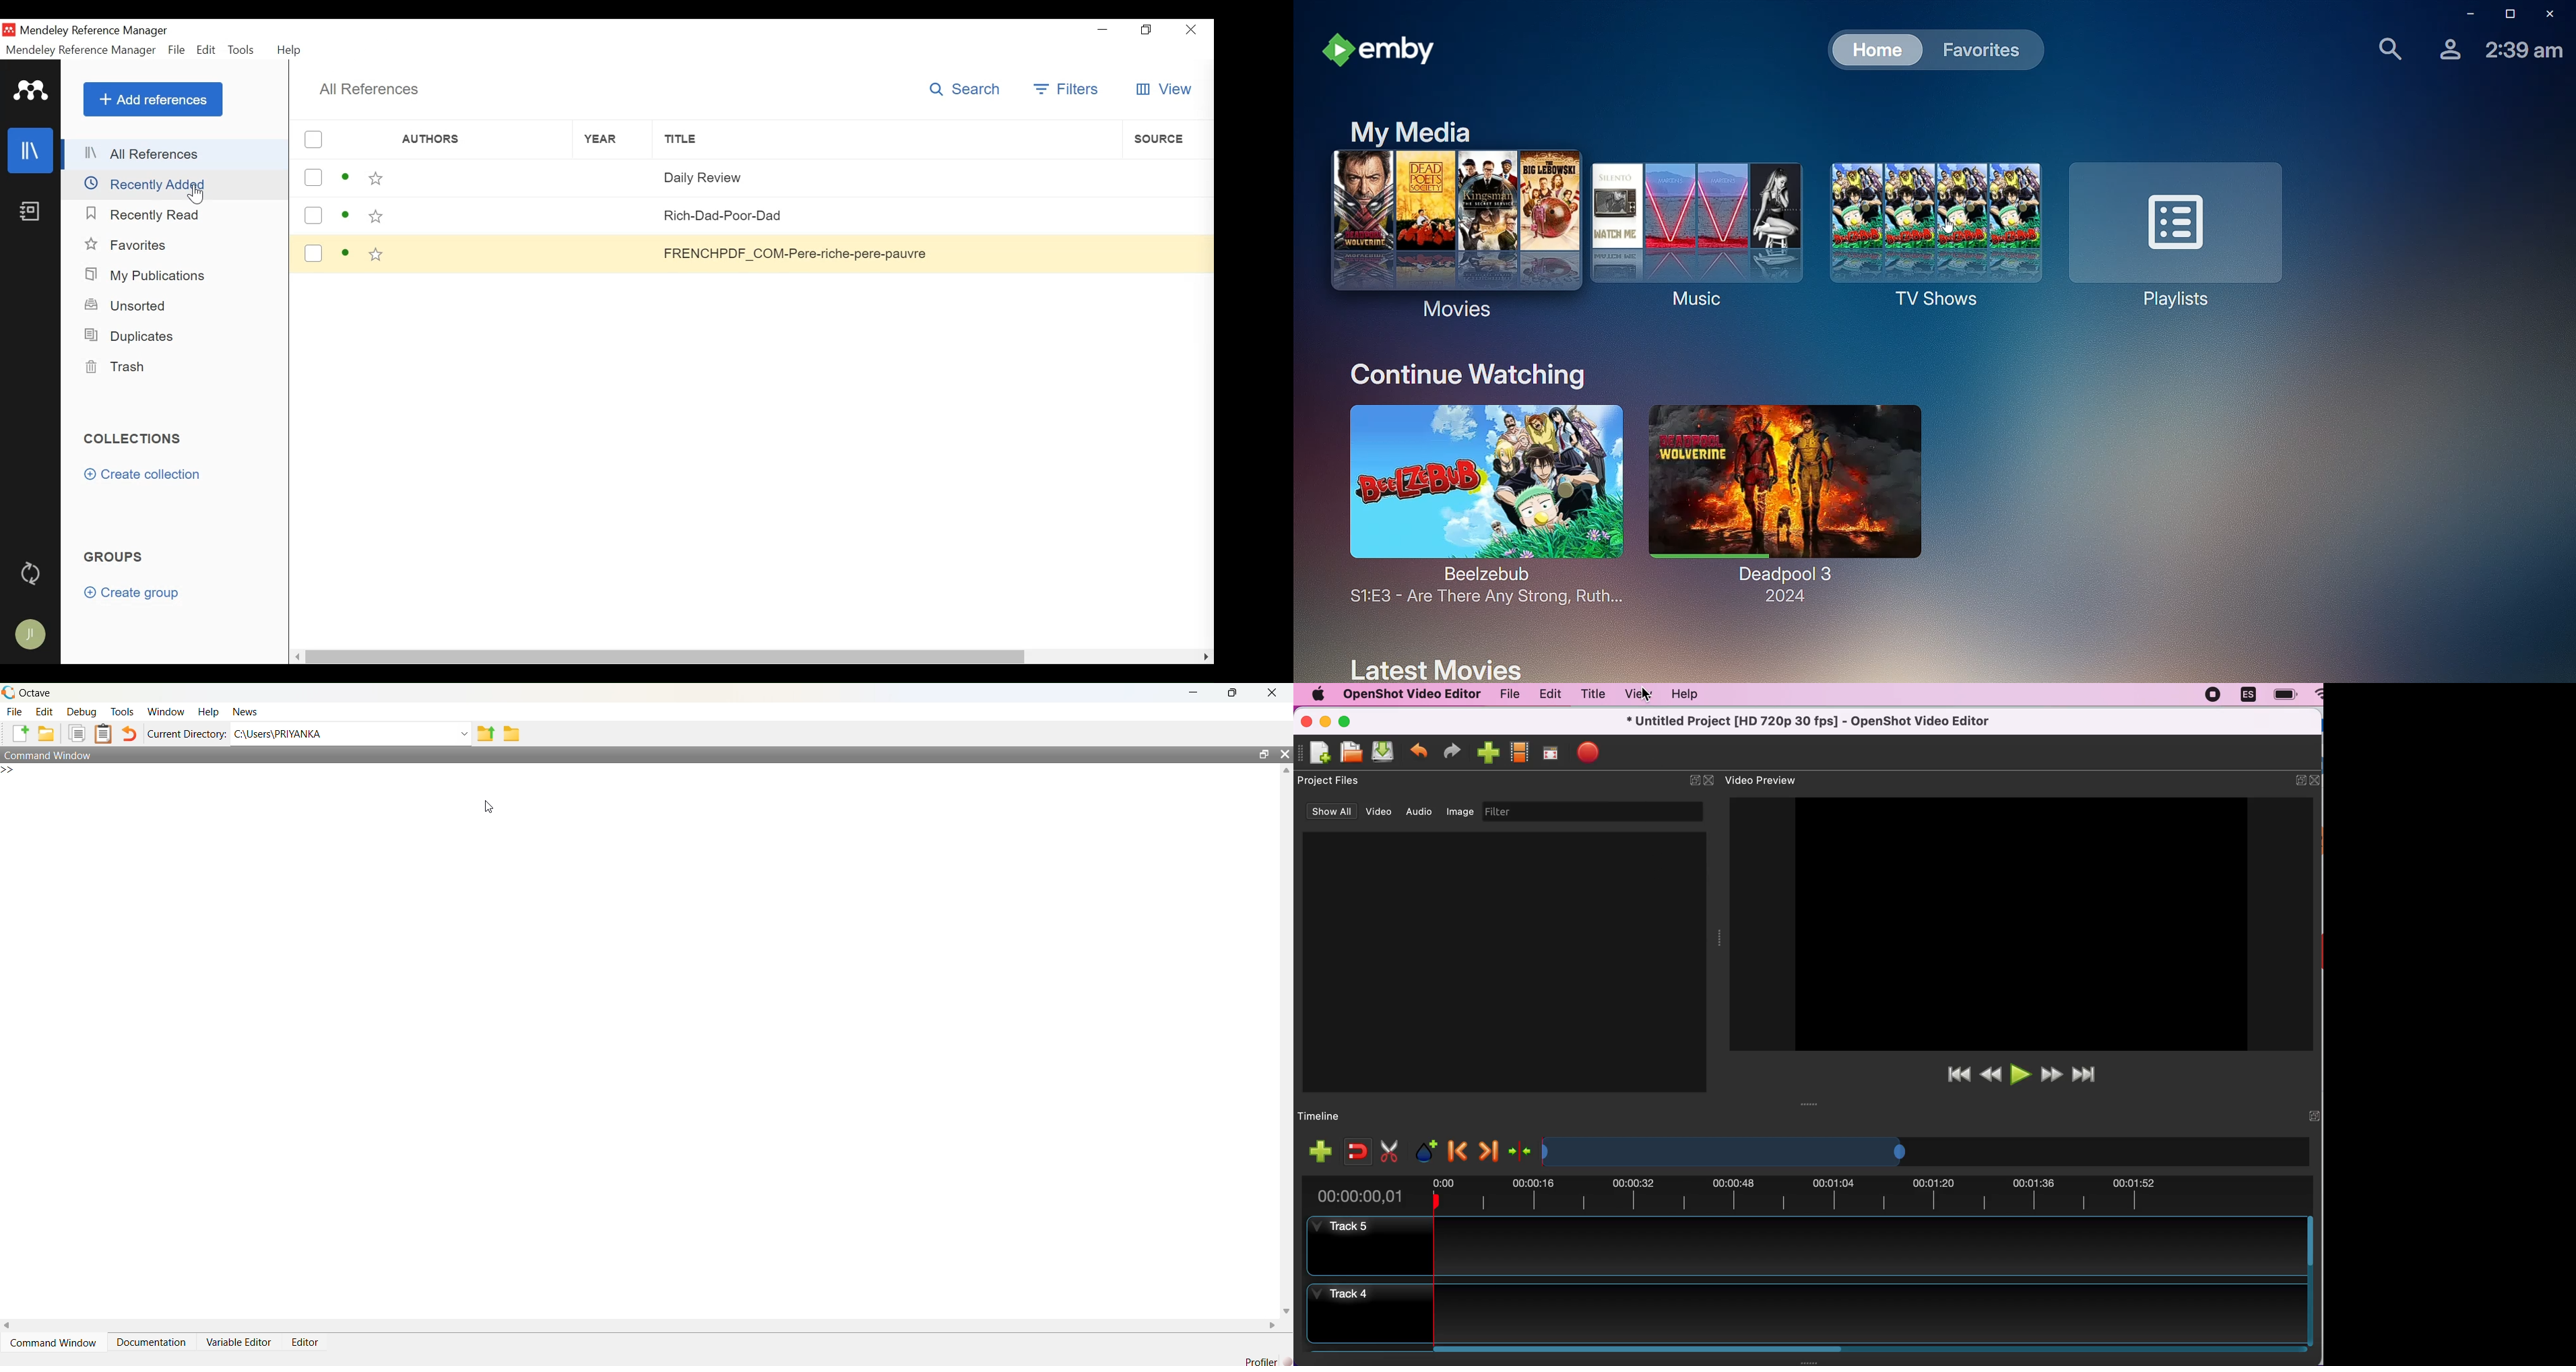 Image resolution: width=2576 pixels, height=1372 pixels. I want to click on project files, so click(1330, 781).